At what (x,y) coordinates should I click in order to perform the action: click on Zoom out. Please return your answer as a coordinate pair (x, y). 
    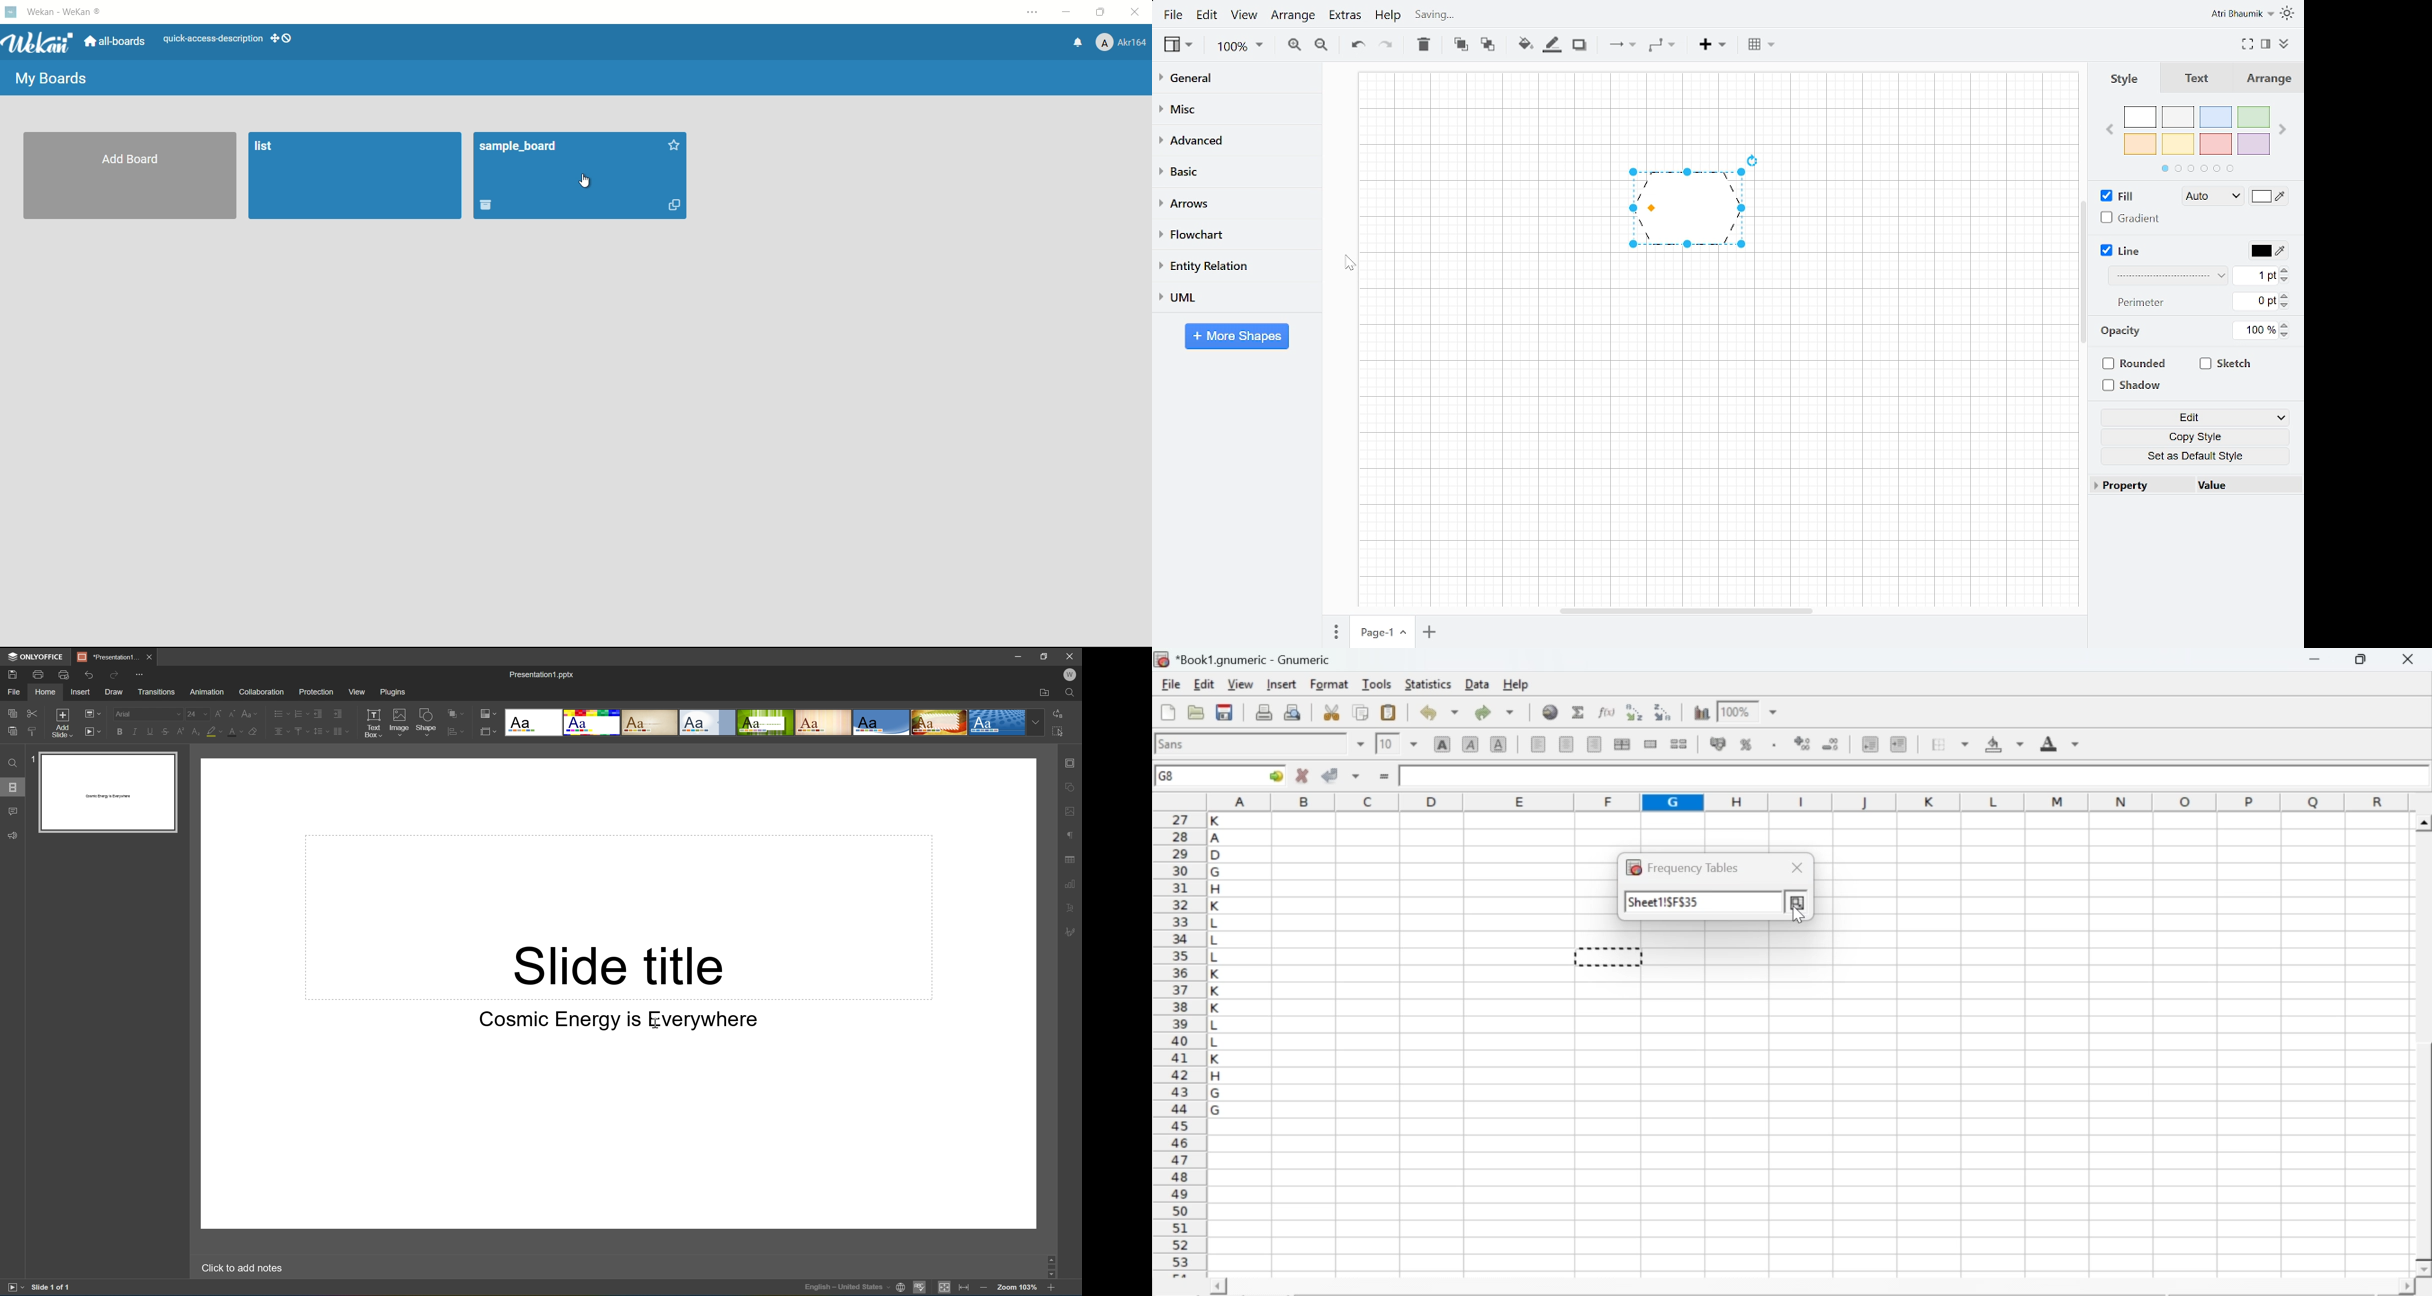
    Looking at the image, I should click on (1321, 44).